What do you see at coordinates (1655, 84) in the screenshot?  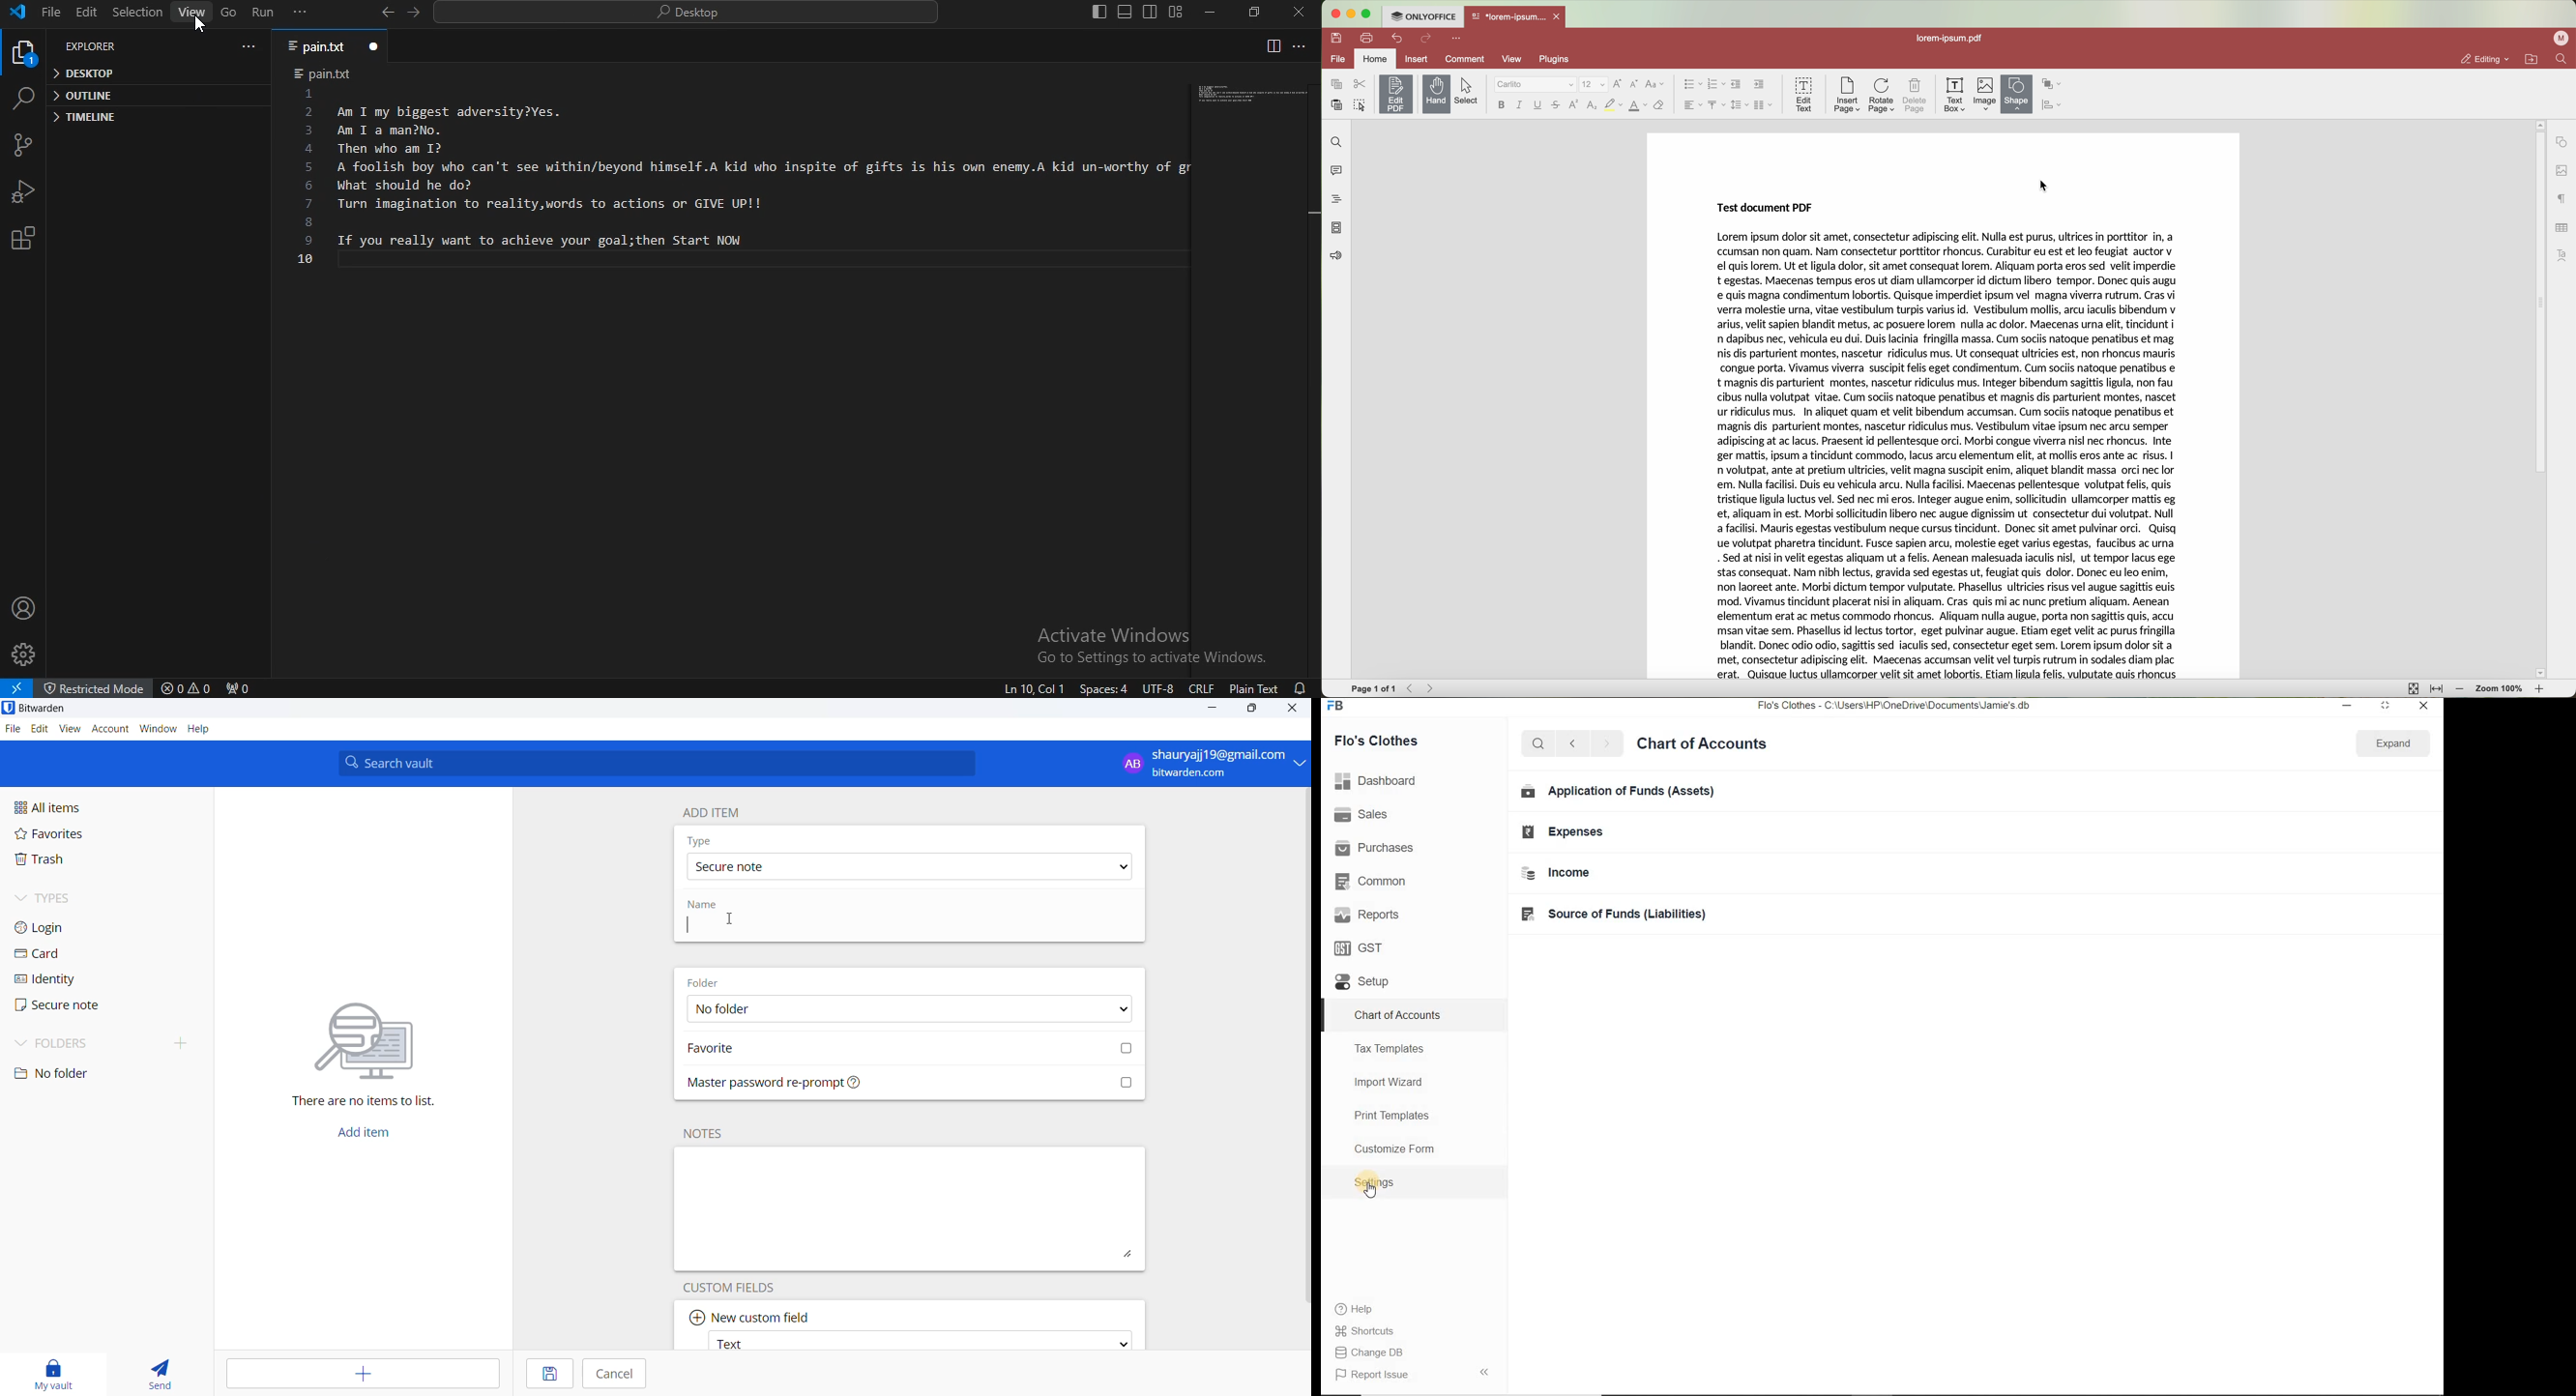 I see `change case` at bounding box center [1655, 84].